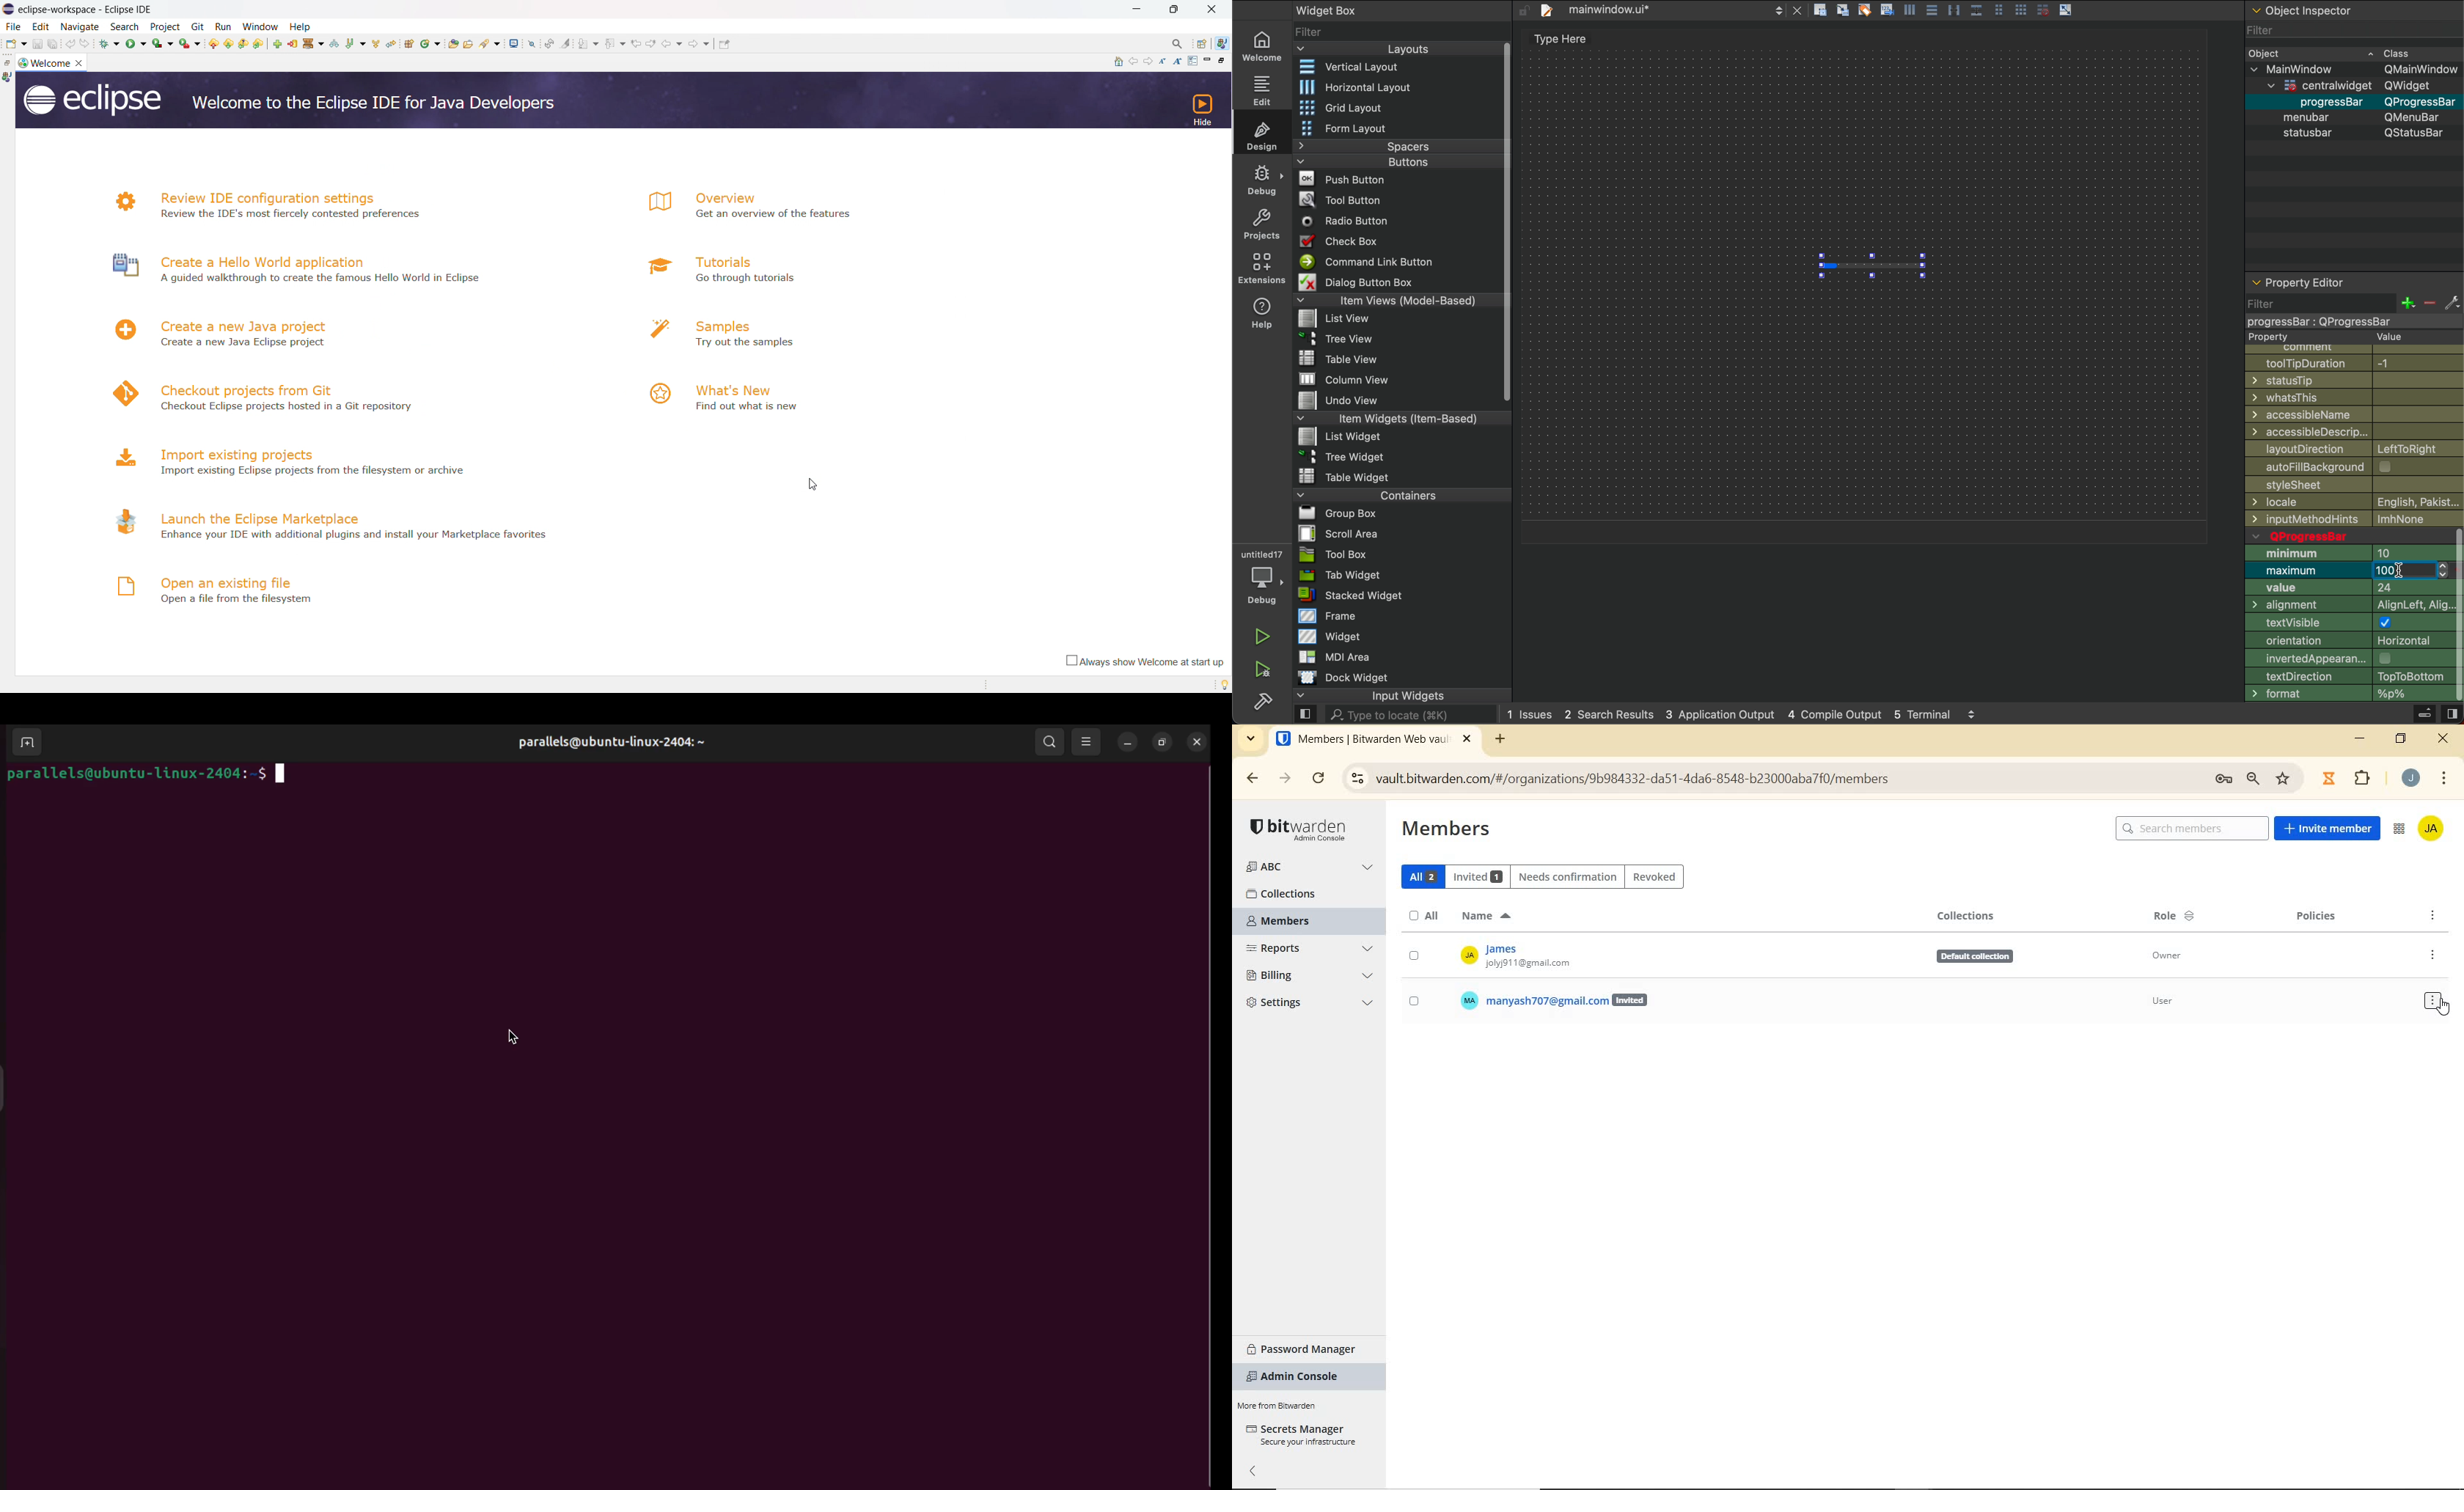 The image size is (2464, 1512). What do you see at coordinates (2346, 694) in the screenshot?
I see `format` at bounding box center [2346, 694].